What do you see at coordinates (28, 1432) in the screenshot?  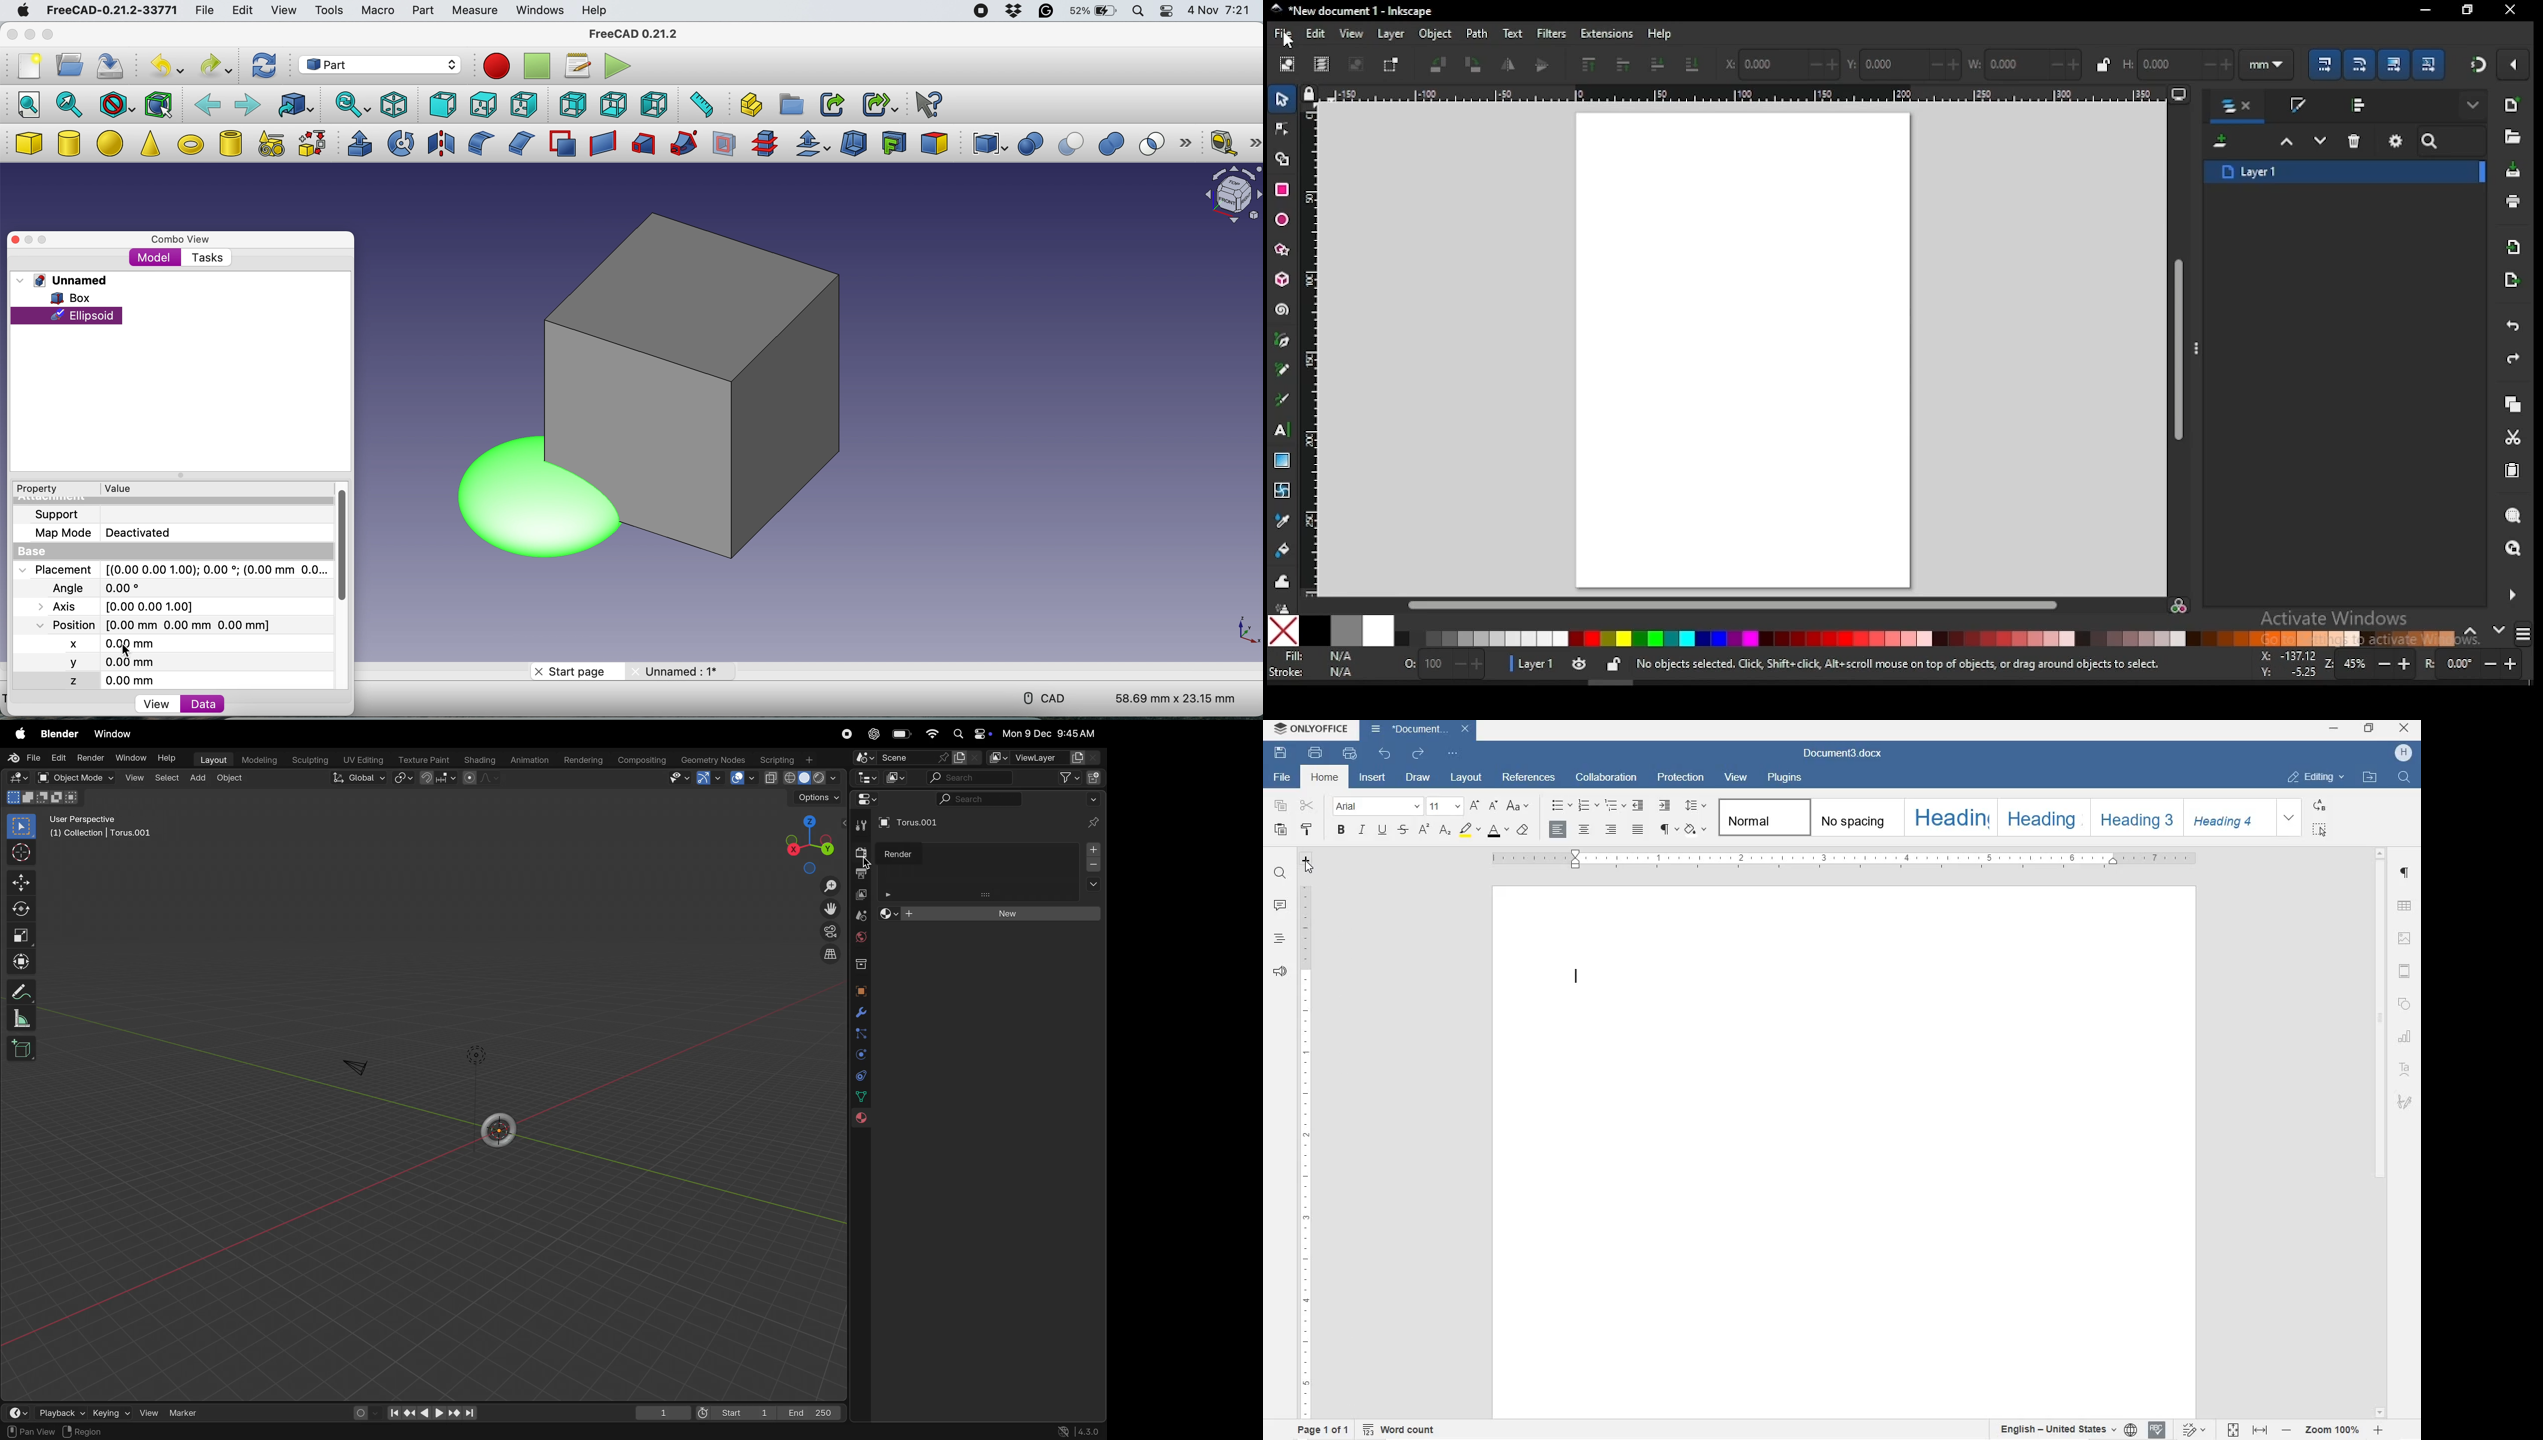 I see `pan view` at bounding box center [28, 1432].